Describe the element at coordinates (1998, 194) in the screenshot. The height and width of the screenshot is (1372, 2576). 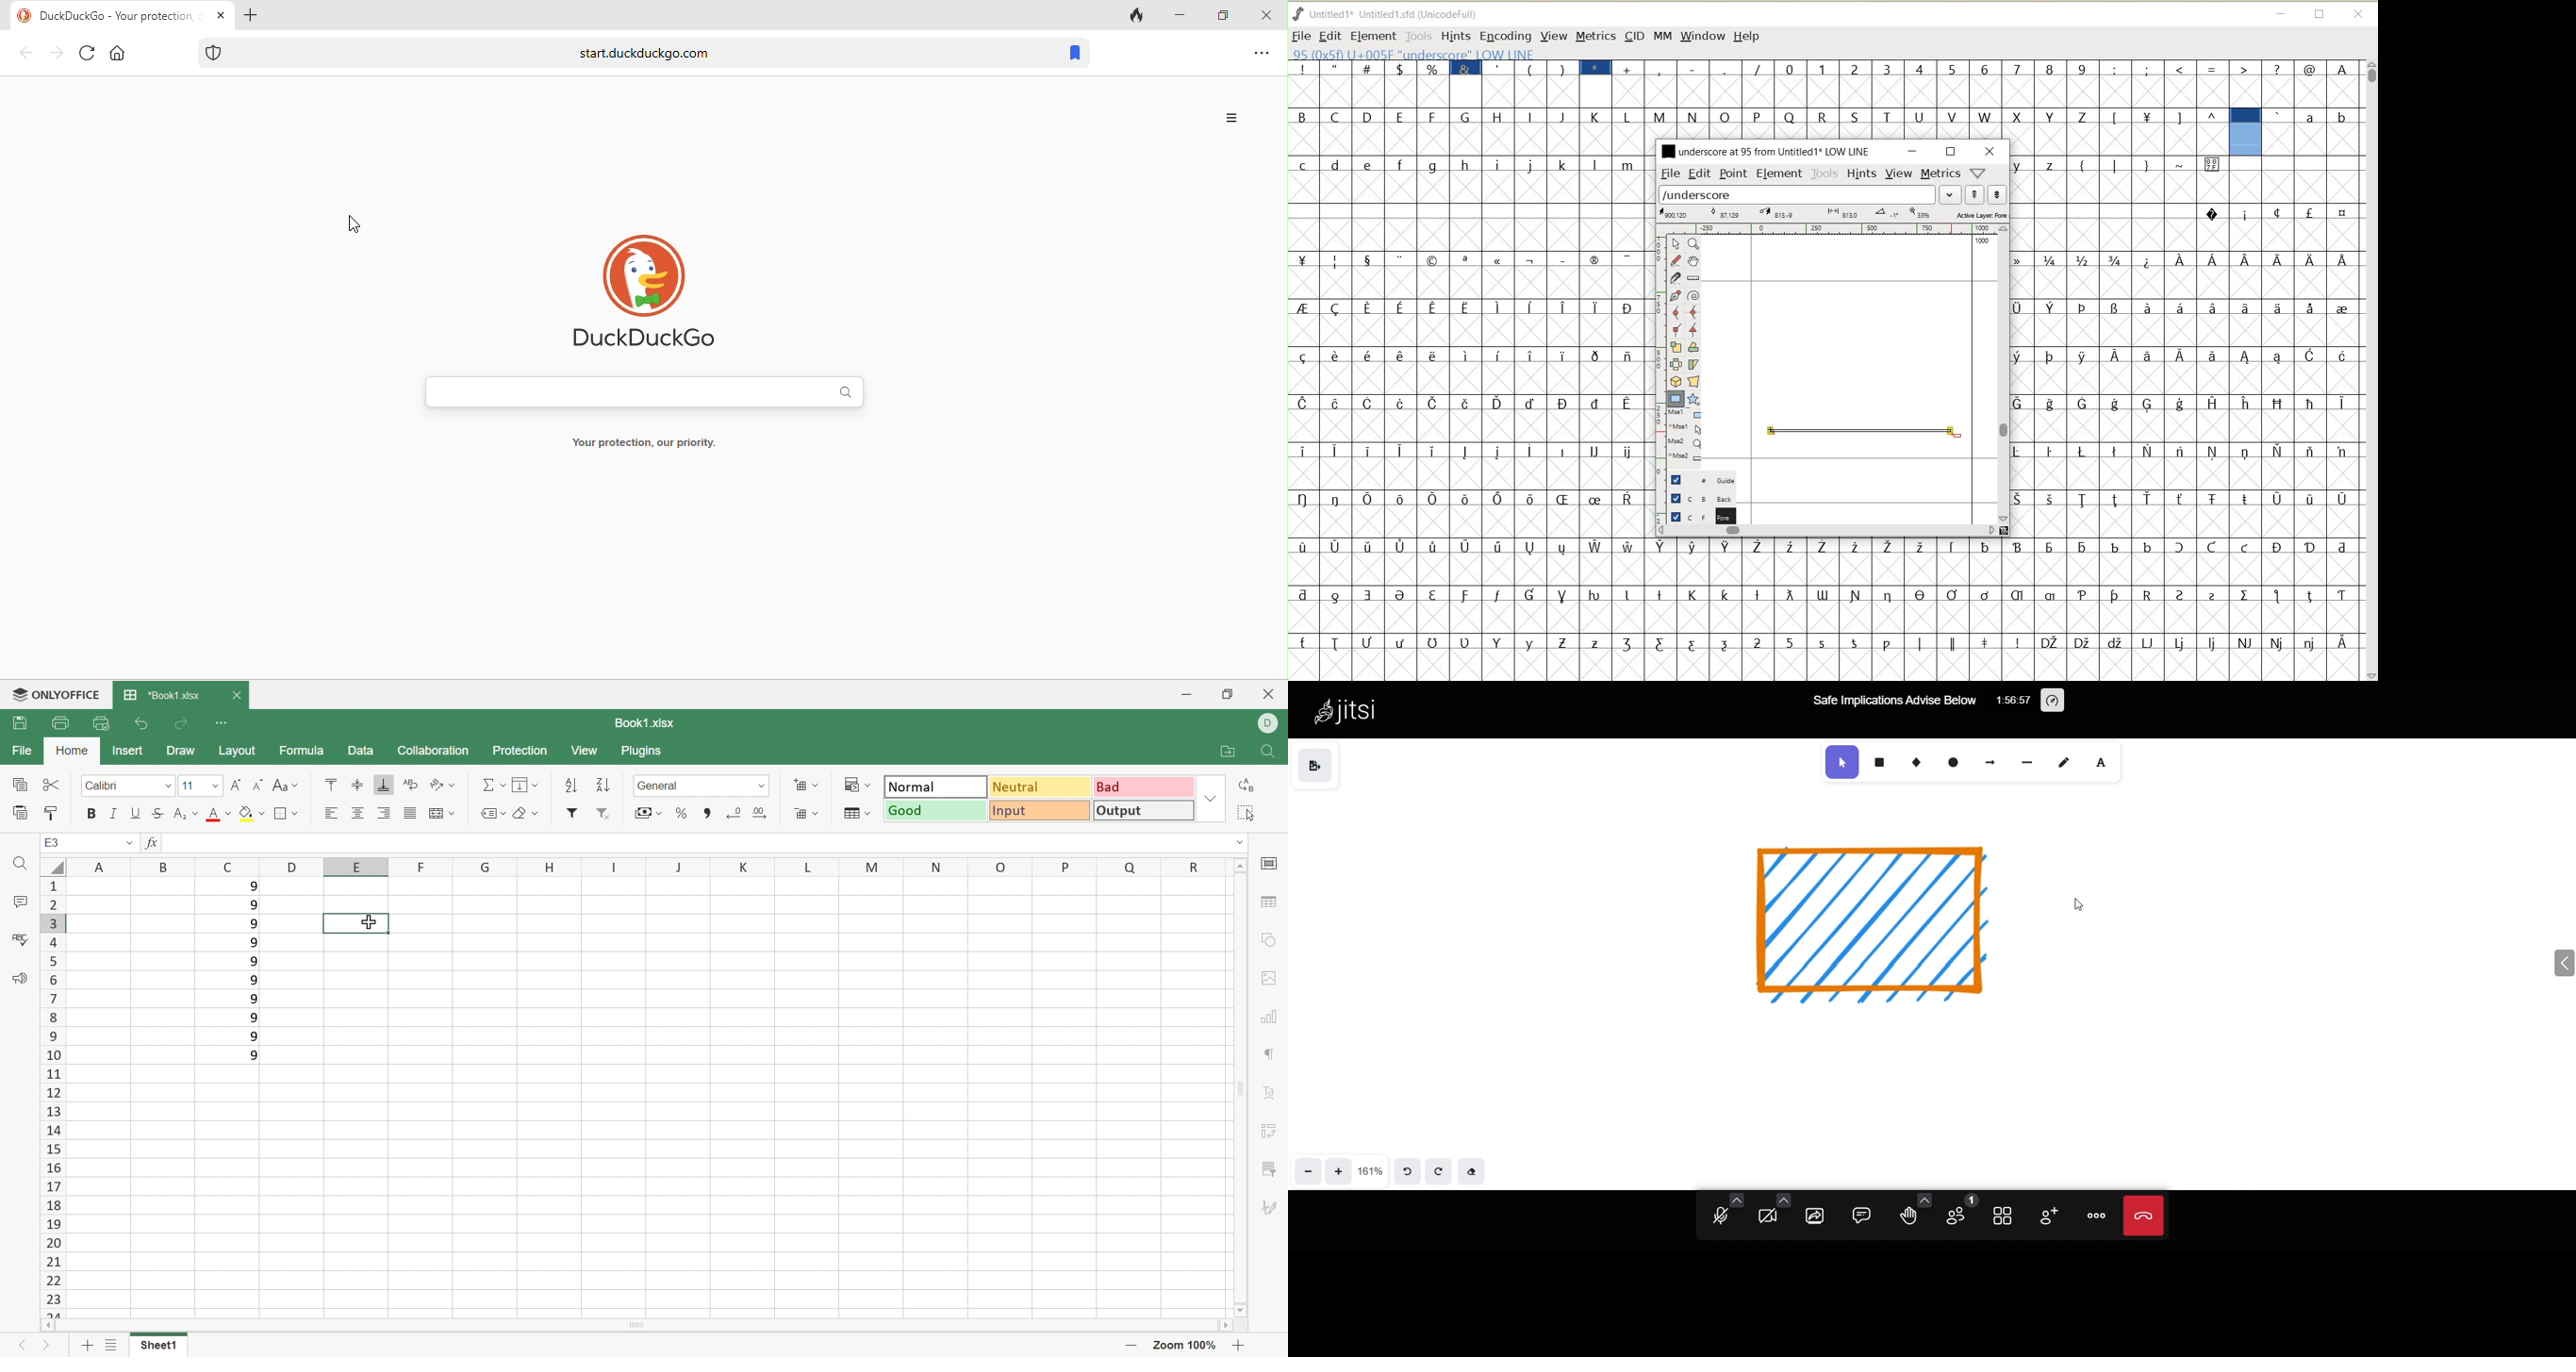
I see `show next word list` at that location.